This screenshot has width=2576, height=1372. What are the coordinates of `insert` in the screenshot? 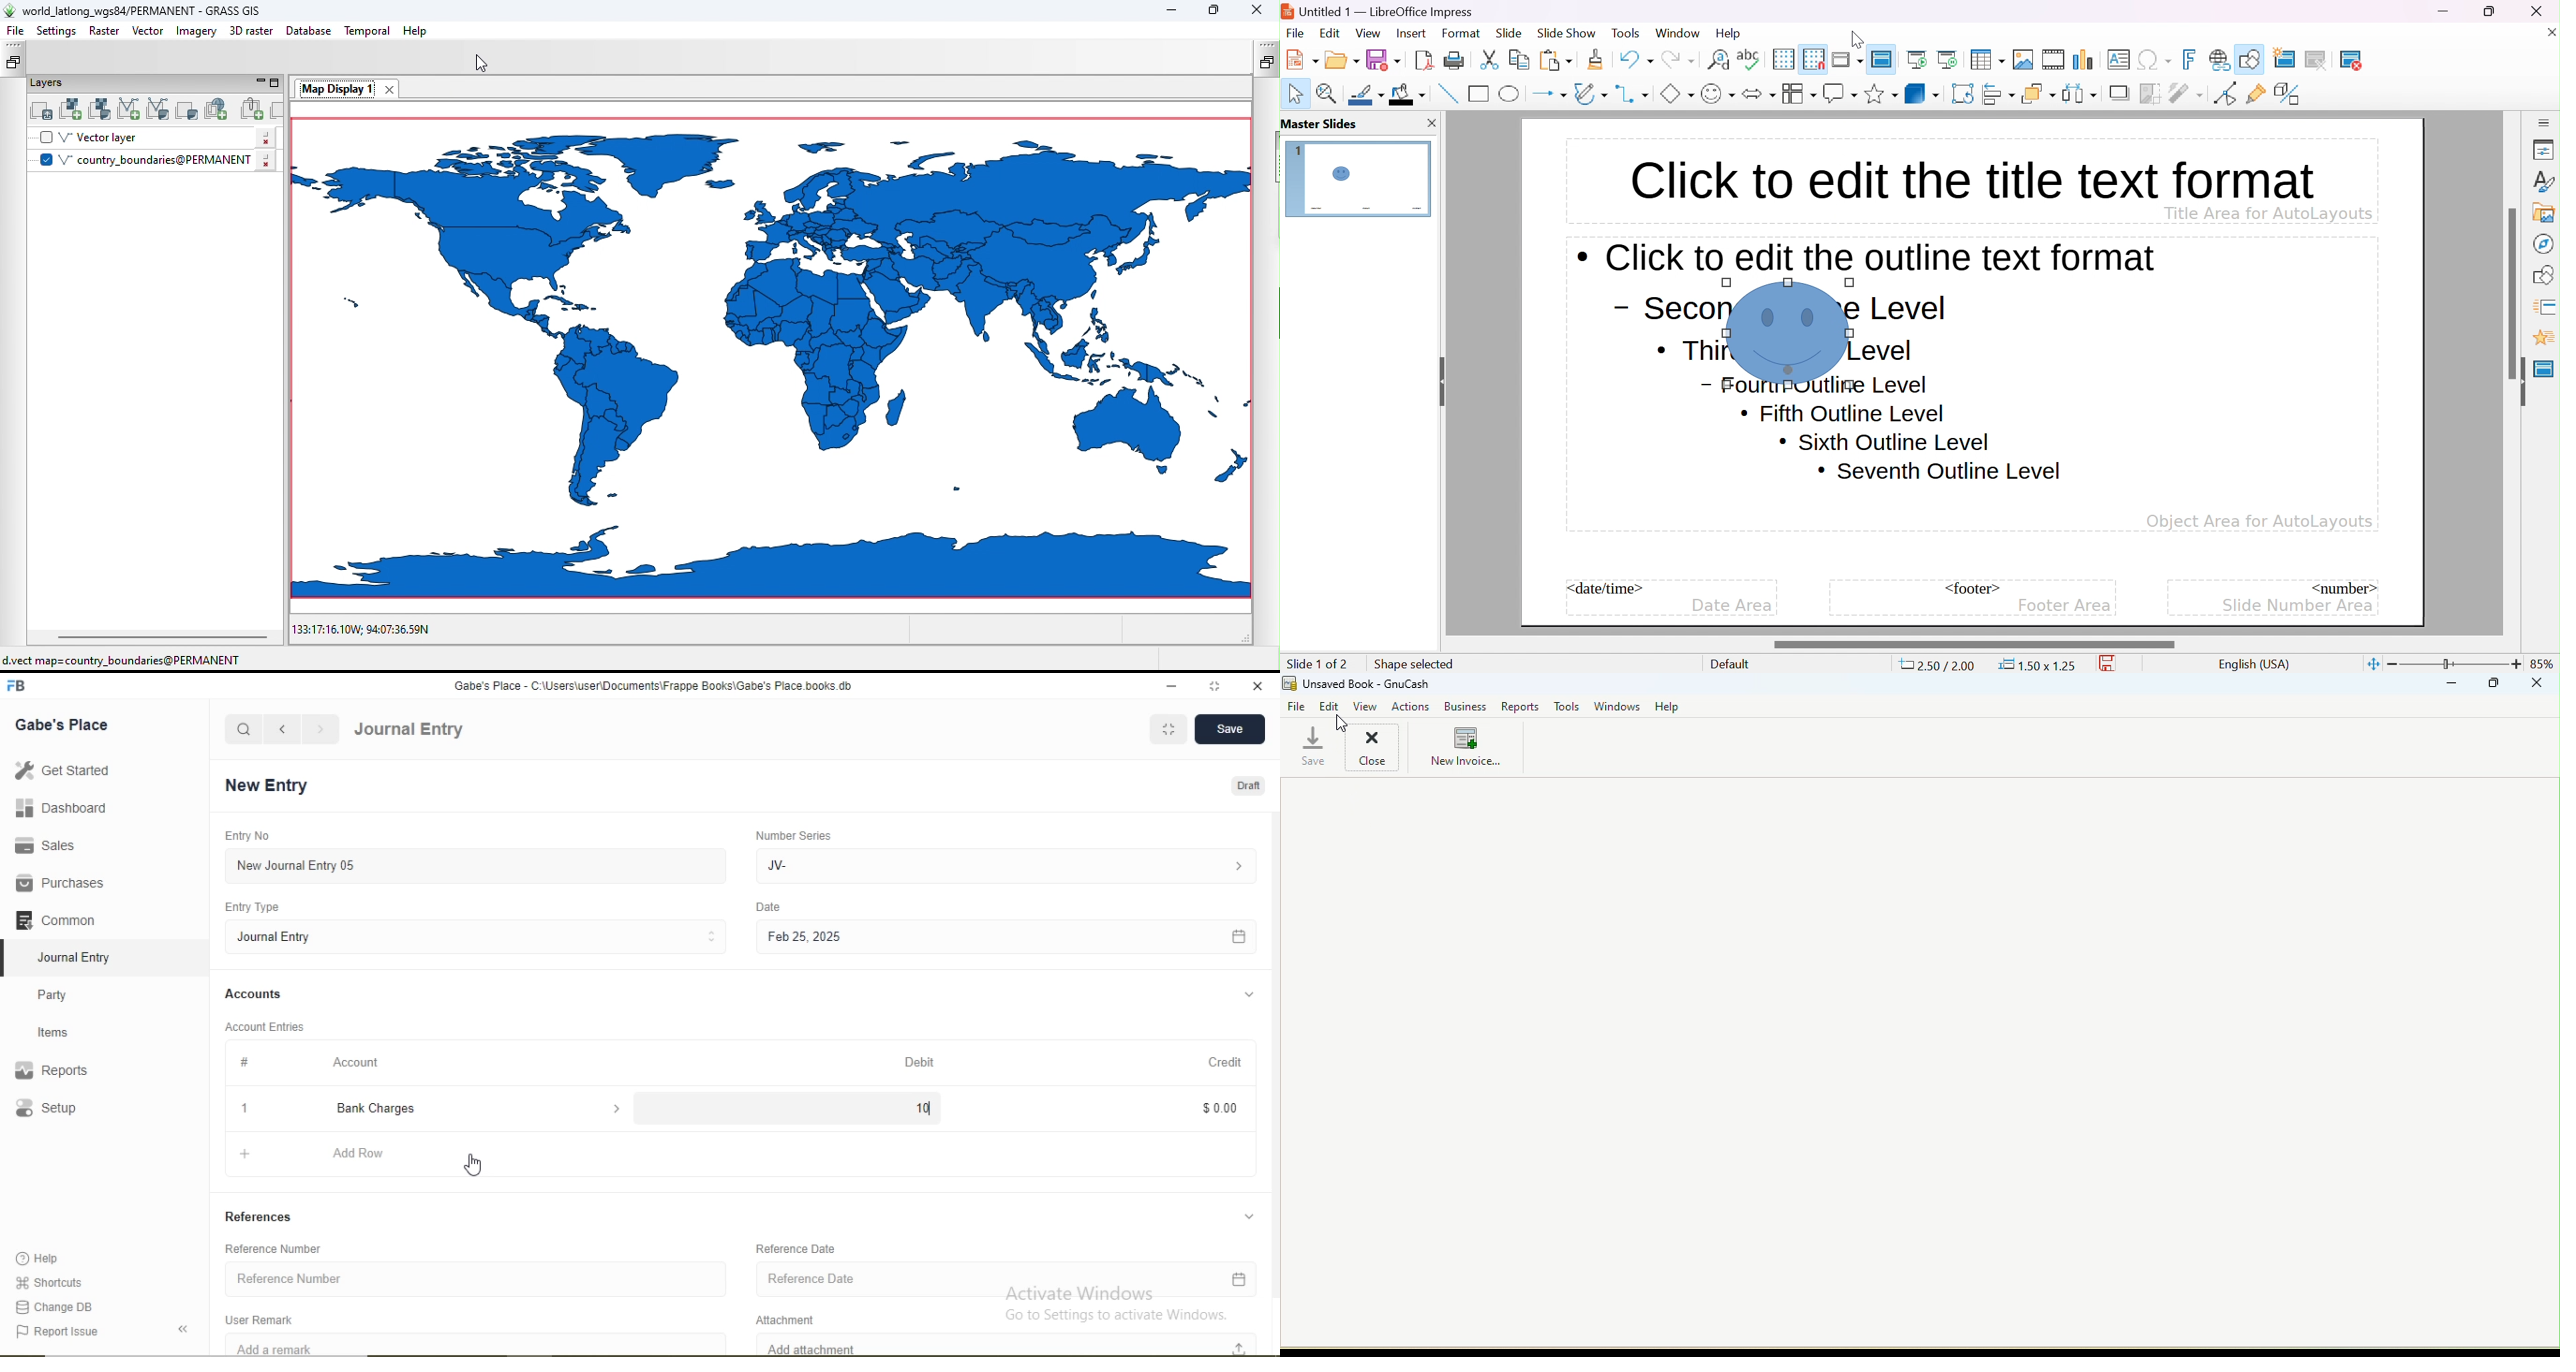 It's located at (1410, 32).